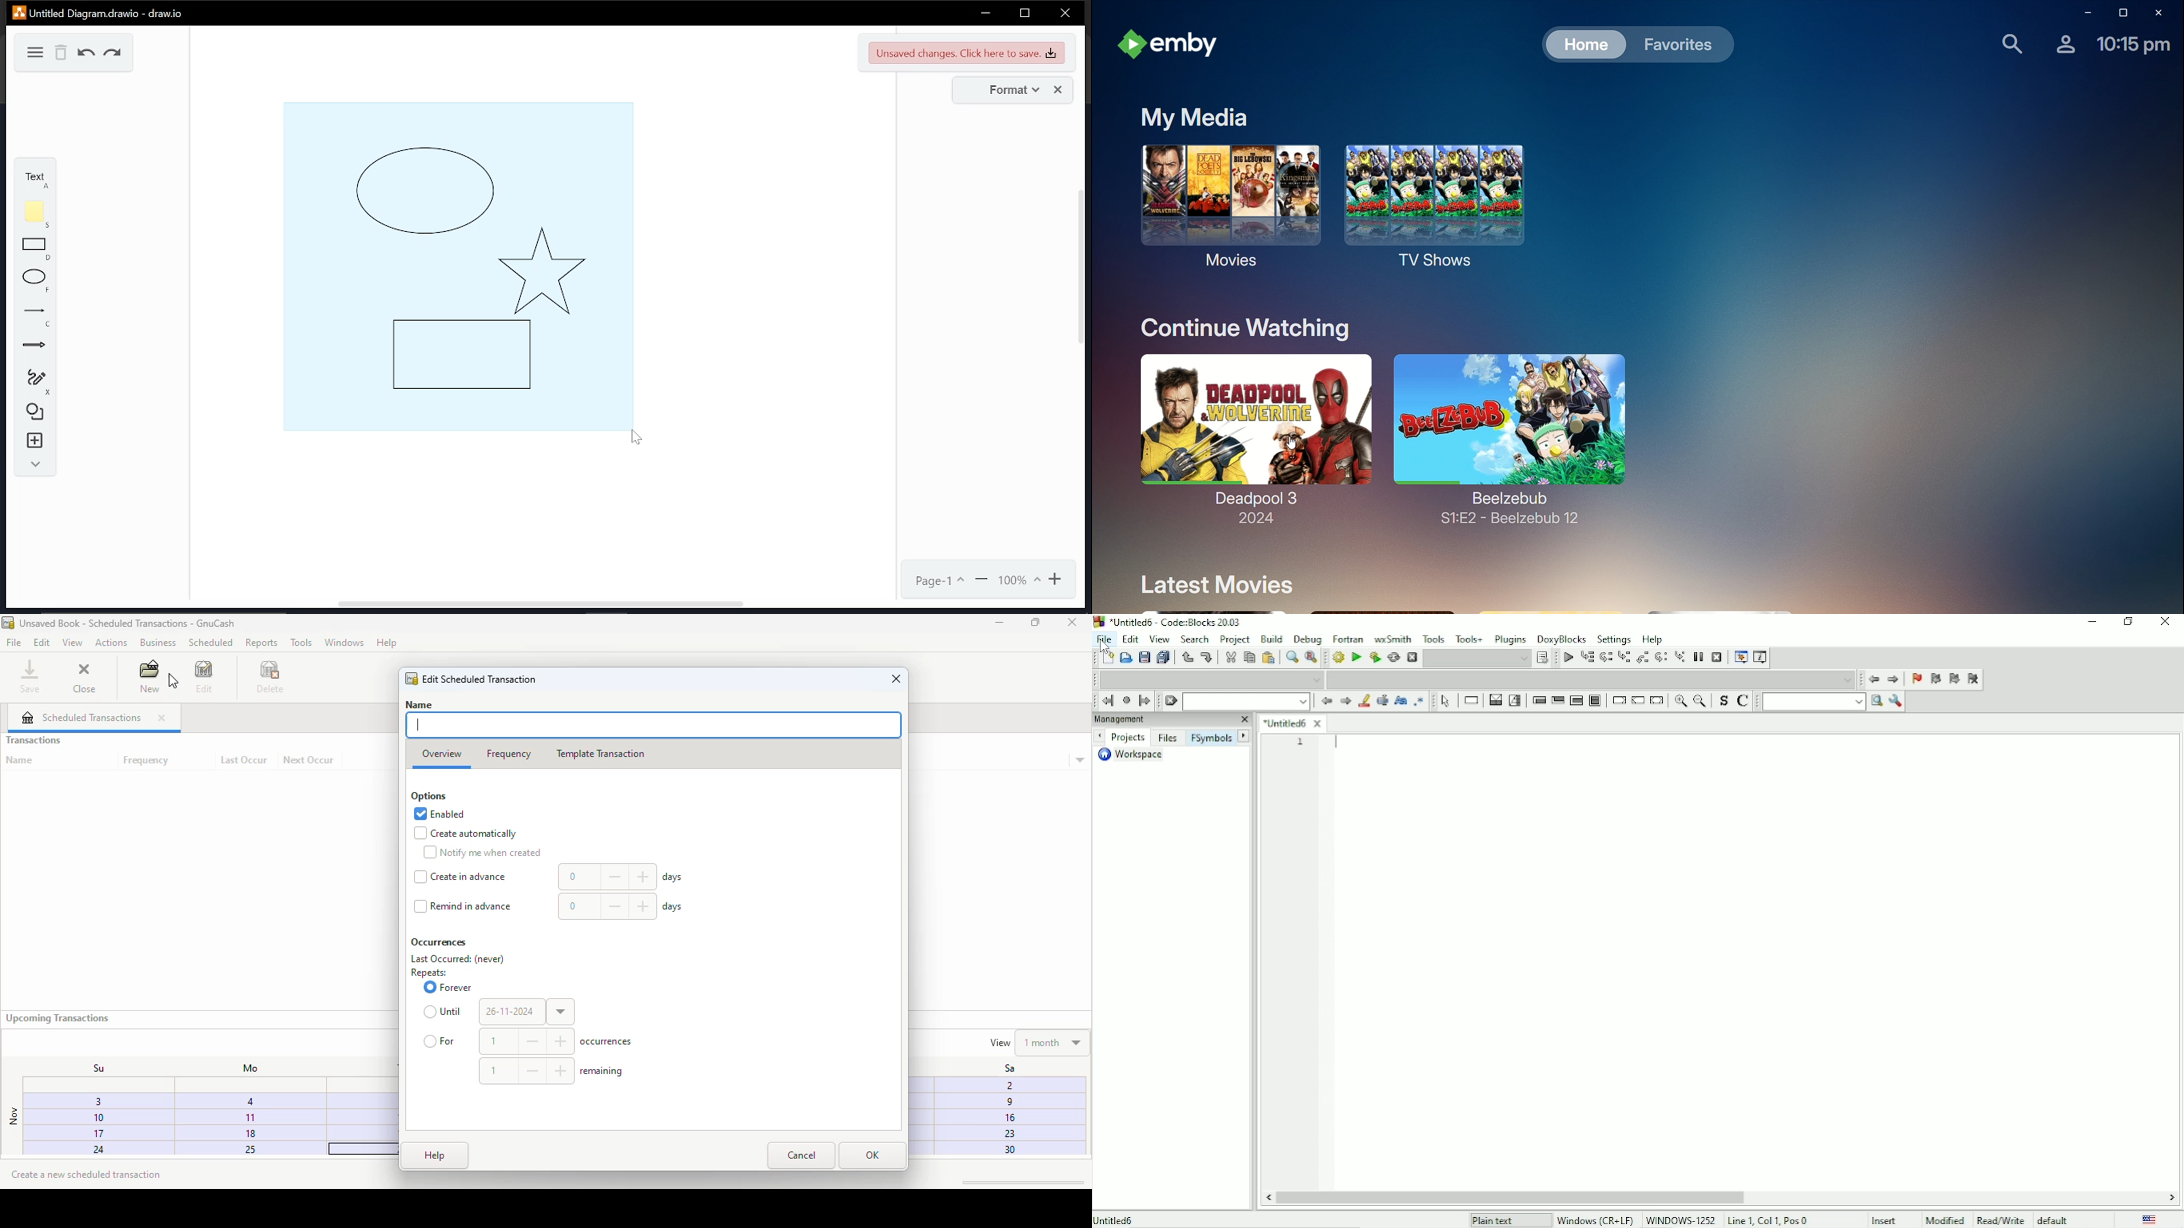 The image size is (2184, 1232). Describe the element at coordinates (1383, 701) in the screenshot. I see `Selected text` at that location.